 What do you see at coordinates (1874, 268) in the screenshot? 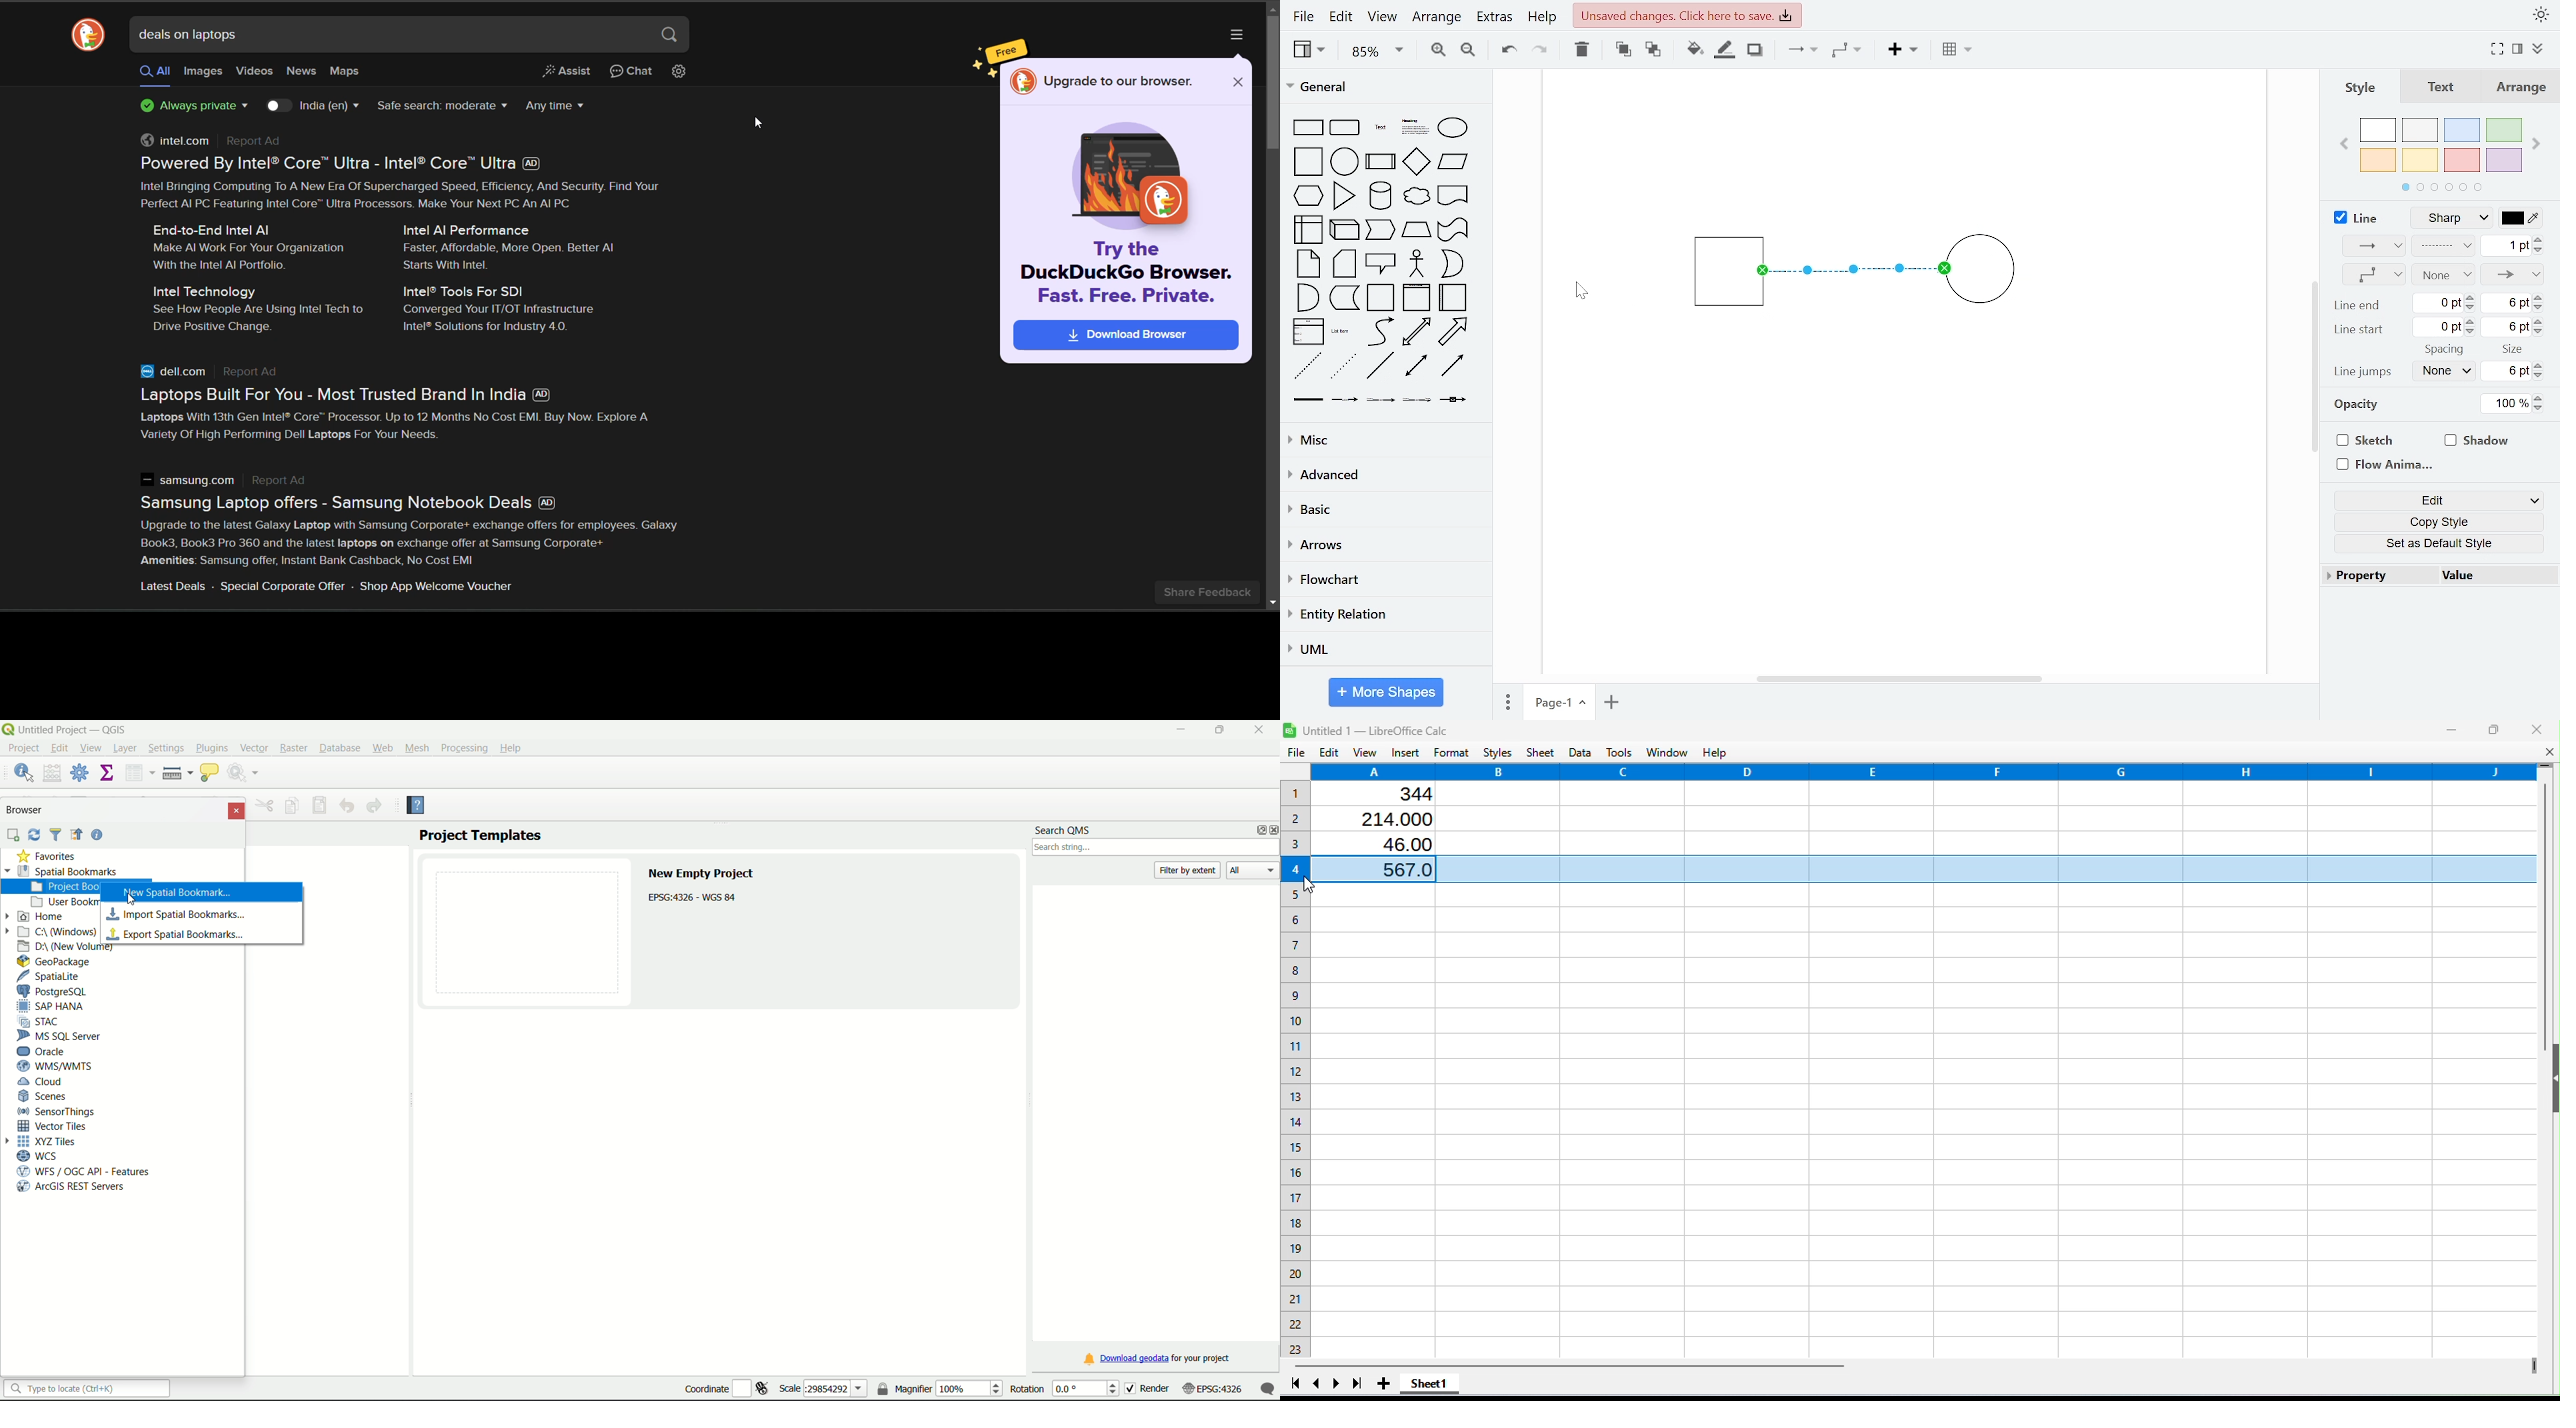
I see `current diagram` at bounding box center [1874, 268].